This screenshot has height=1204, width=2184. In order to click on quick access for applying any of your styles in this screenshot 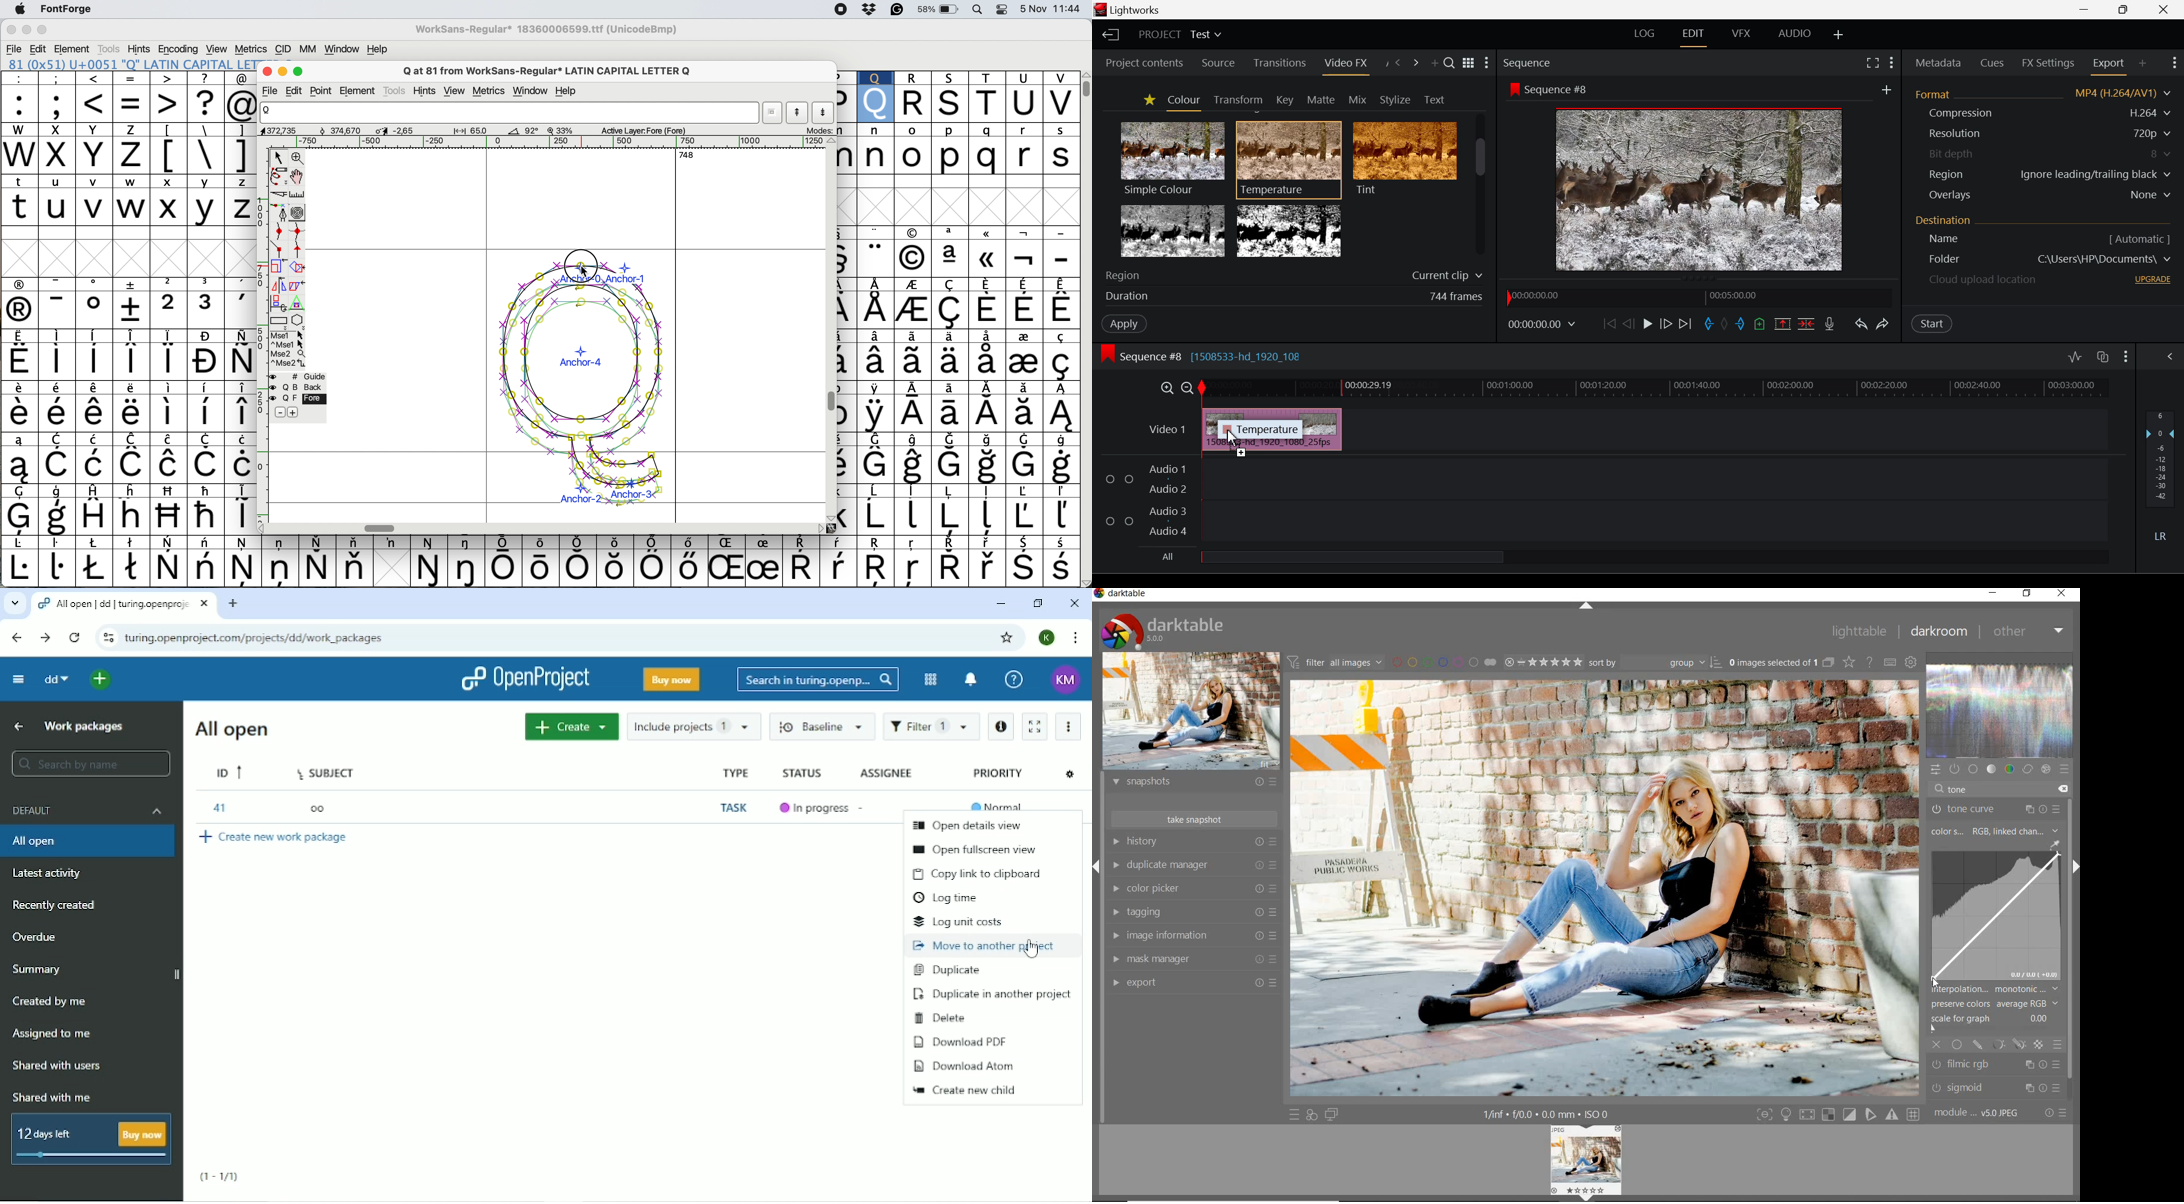, I will do `click(1312, 1115)`.